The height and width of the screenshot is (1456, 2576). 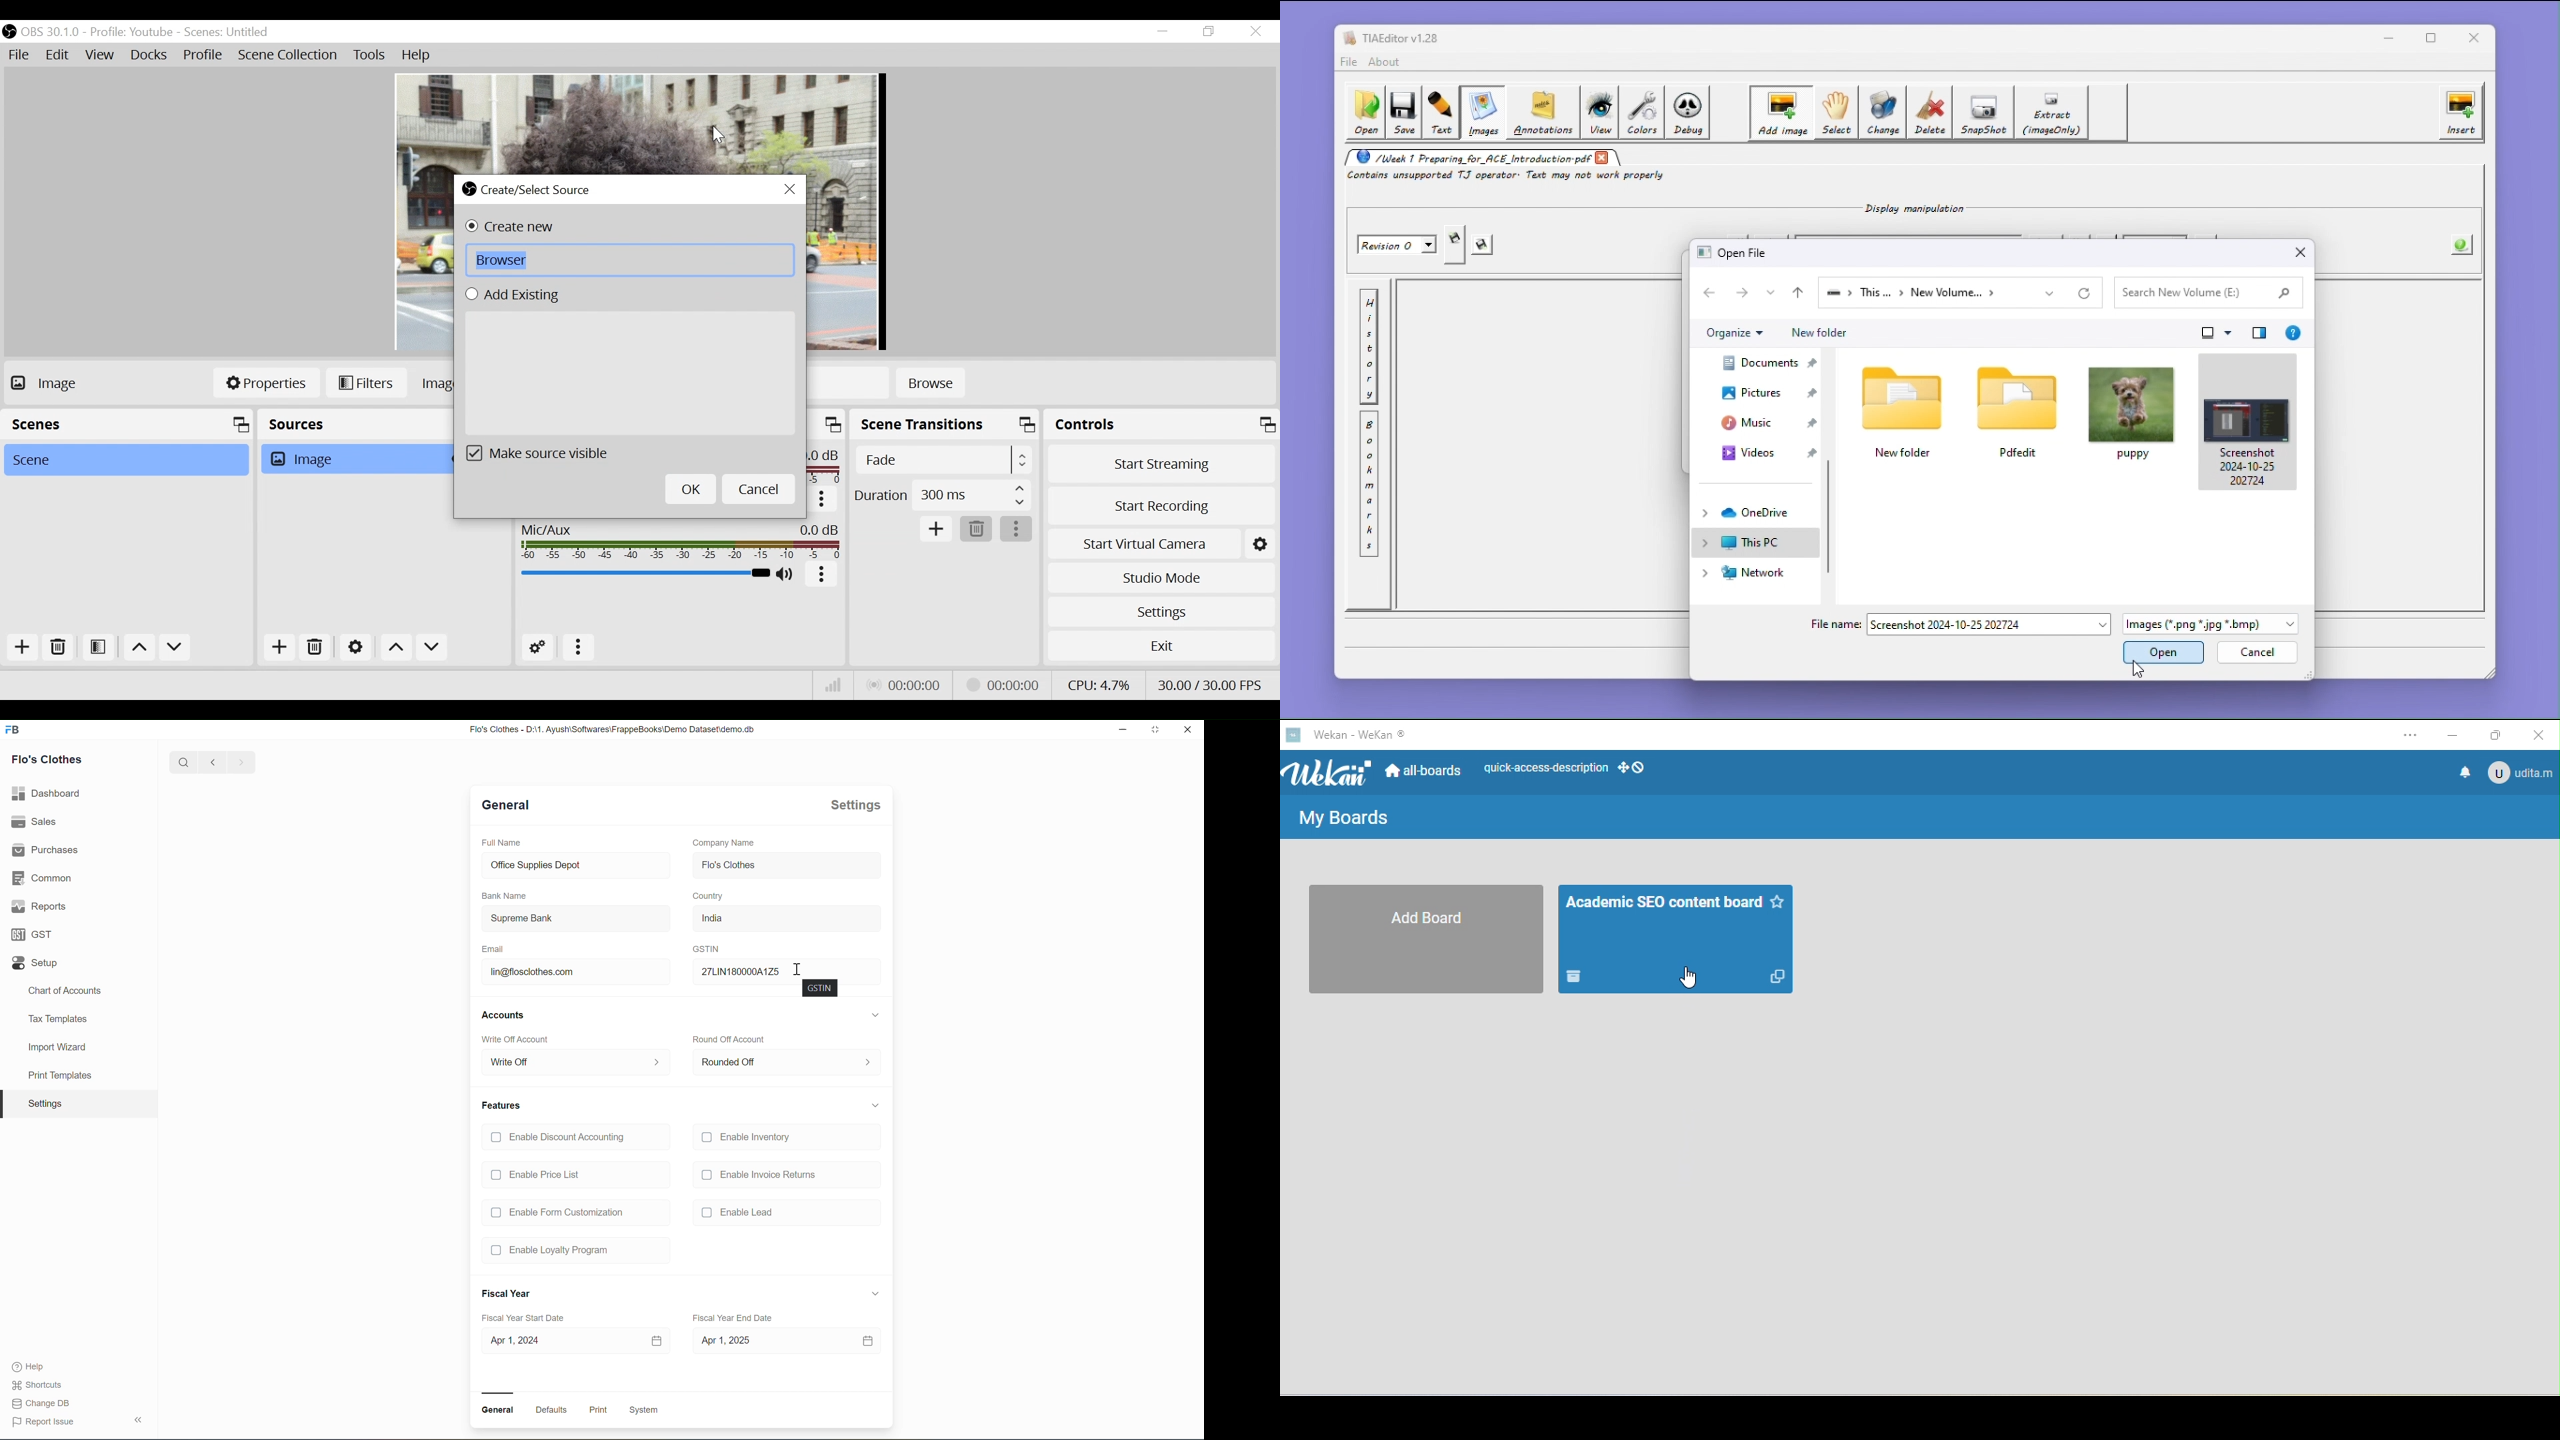 I want to click on (un)mute, so click(x=789, y=574).